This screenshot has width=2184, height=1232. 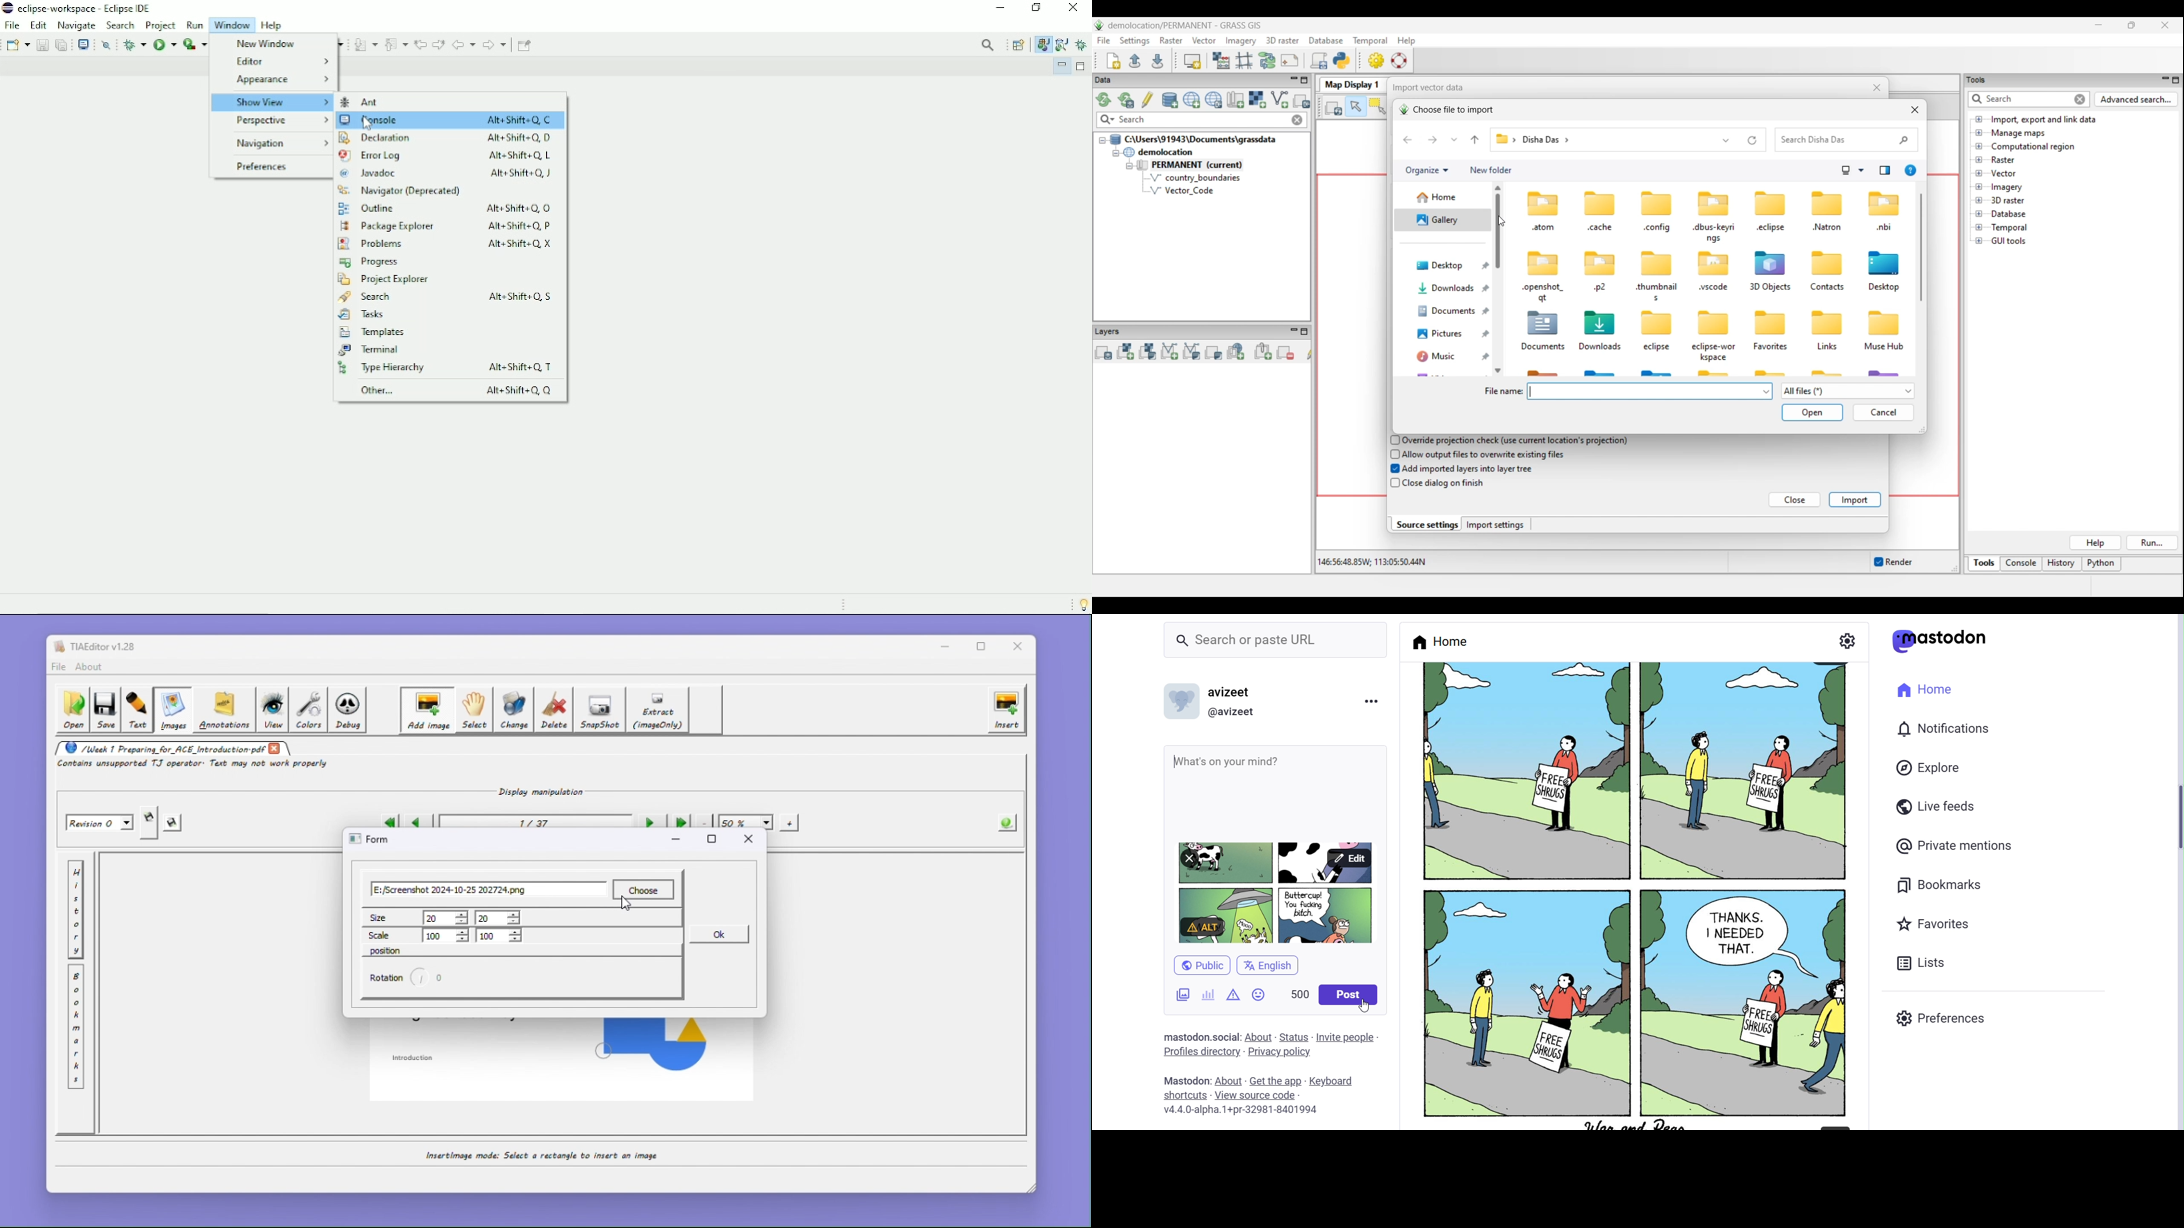 I want to click on Public, so click(x=1200, y=964).